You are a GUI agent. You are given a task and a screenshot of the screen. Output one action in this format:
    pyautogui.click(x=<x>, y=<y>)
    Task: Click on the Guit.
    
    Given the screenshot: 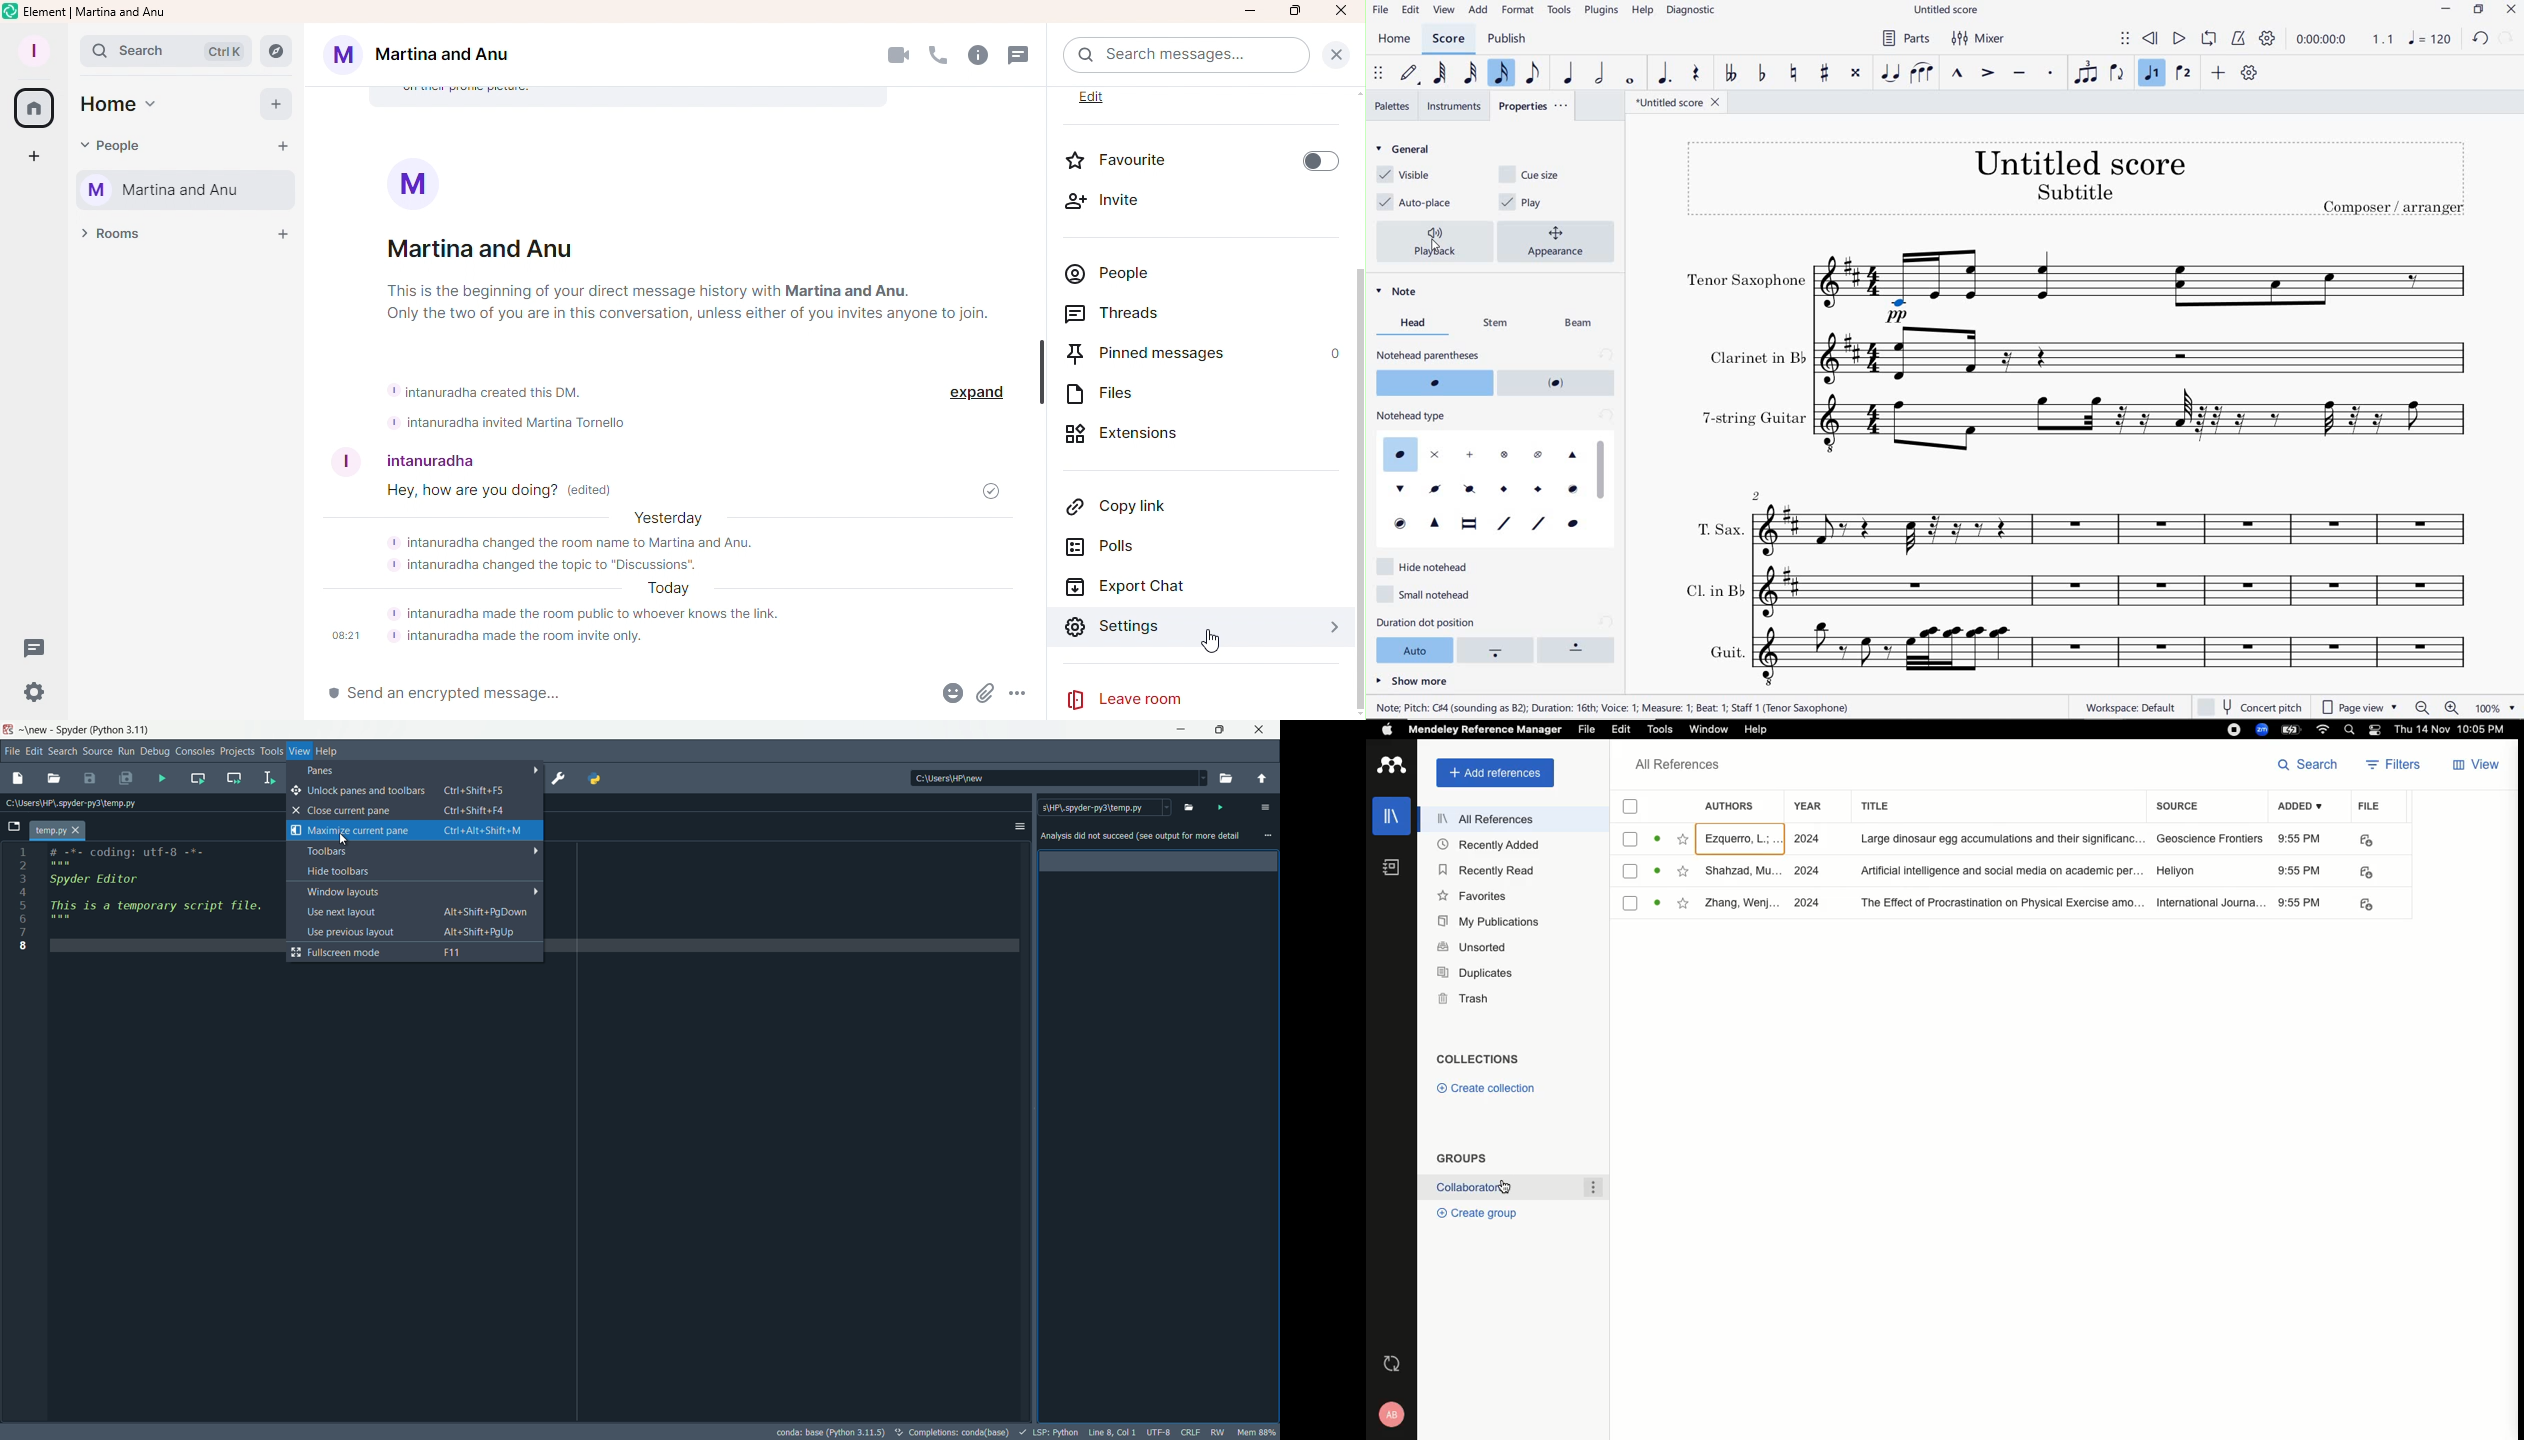 What is the action you would take?
    pyautogui.click(x=2124, y=655)
    